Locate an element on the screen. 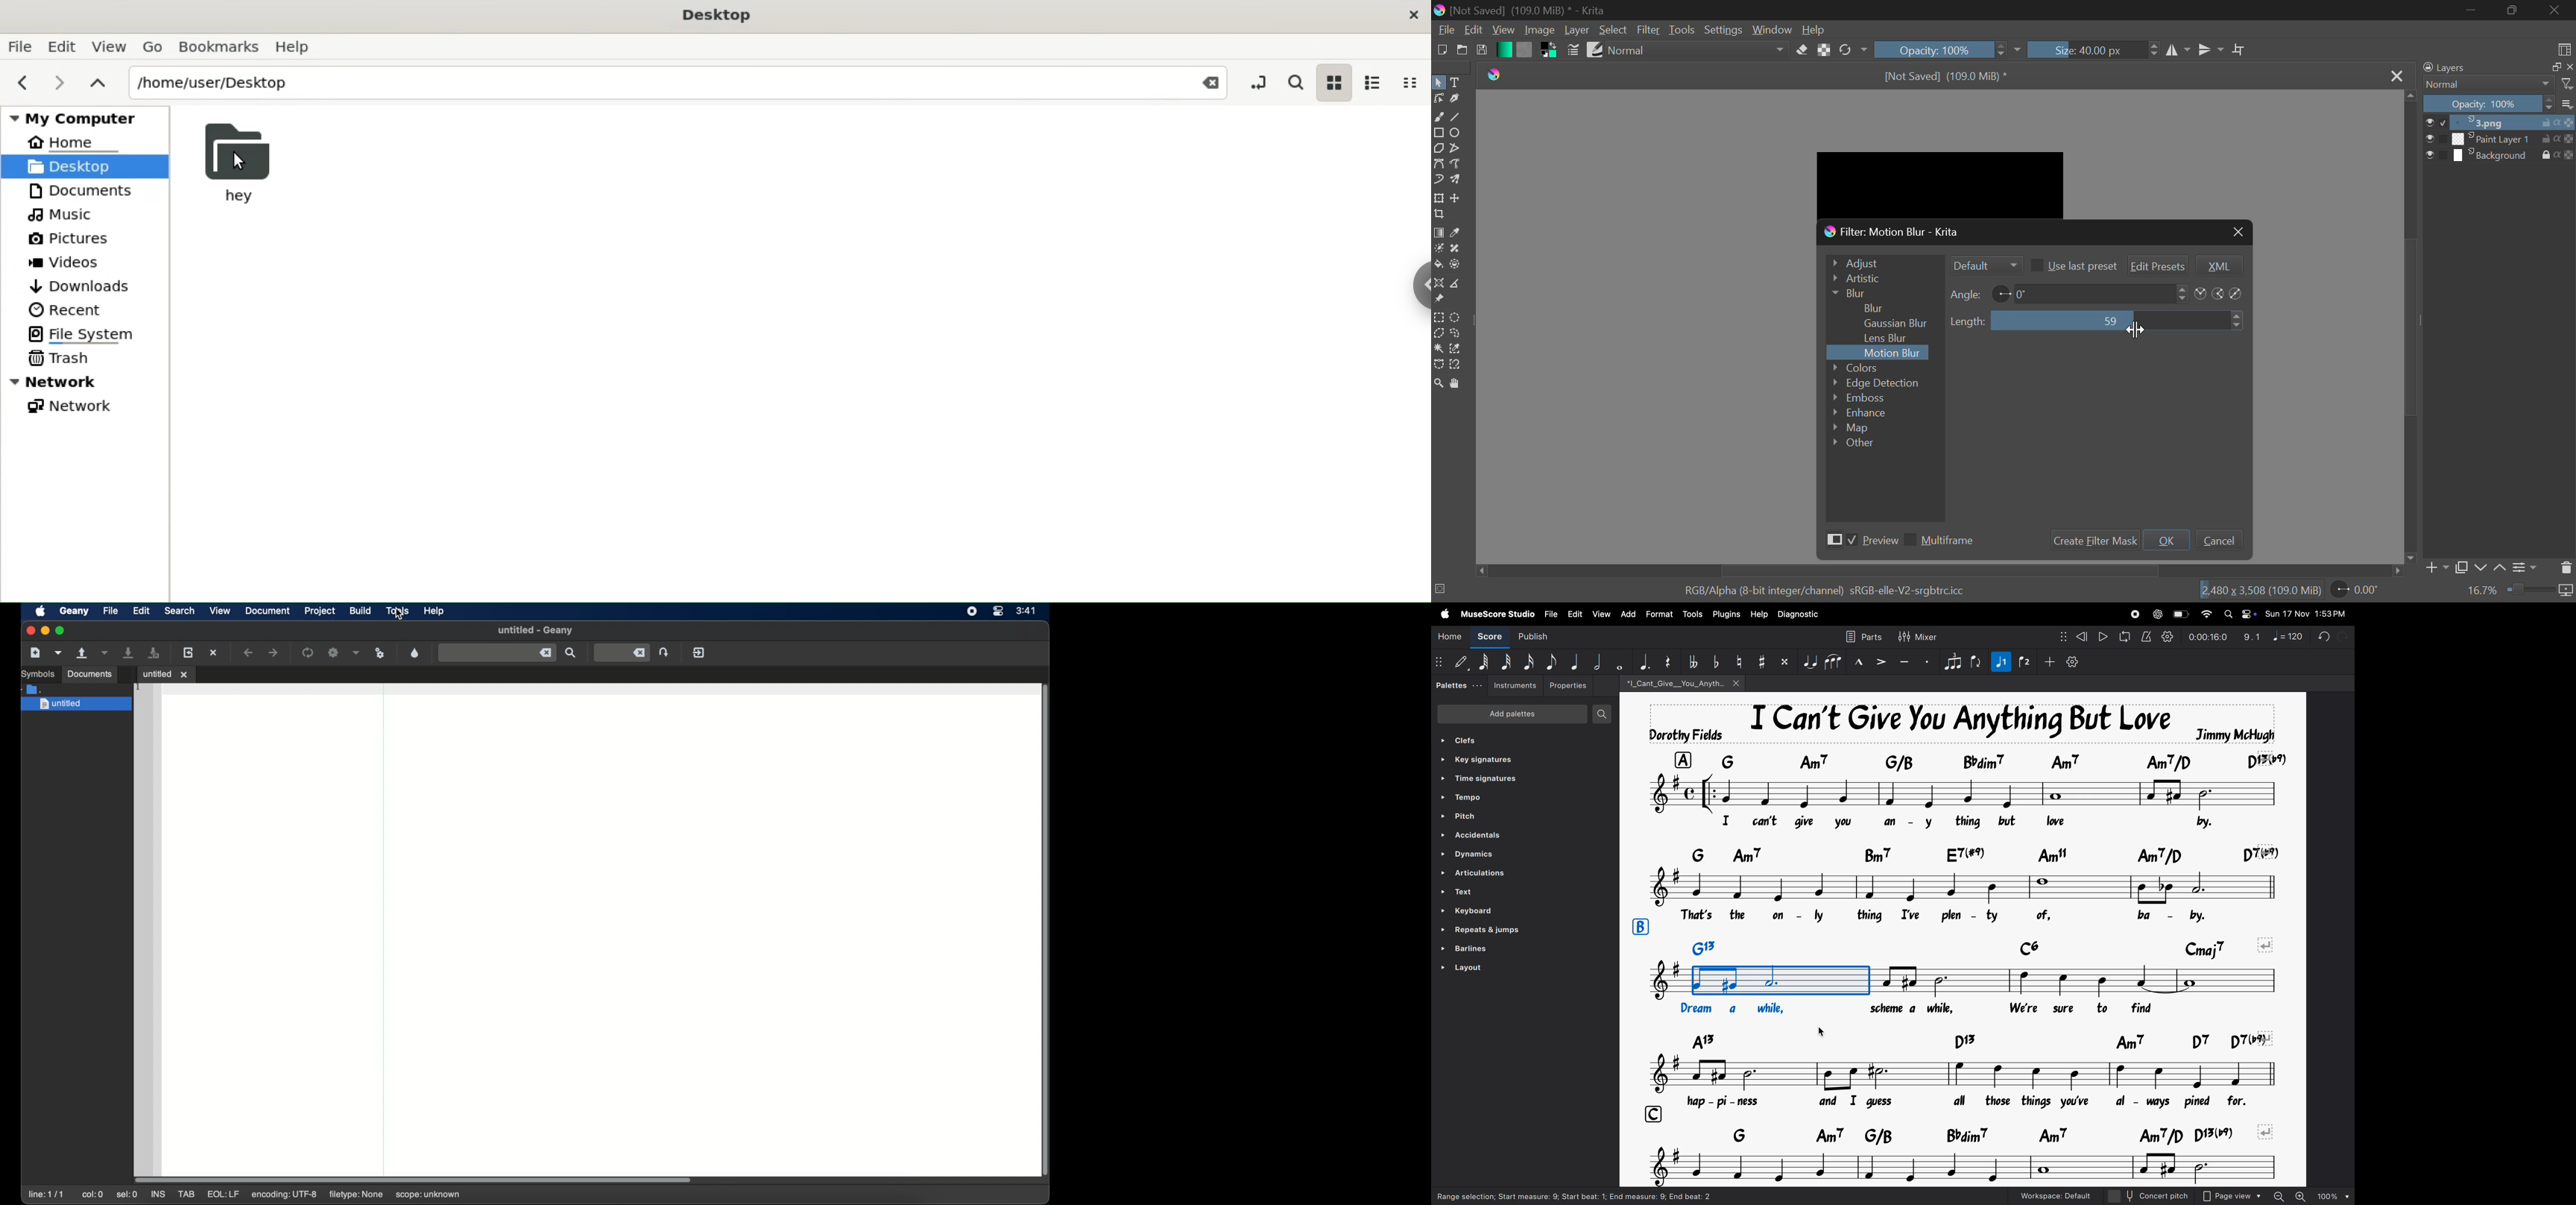 This screenshot has height=1232, width=2576. nodes is located at coordinates (2059, 635).